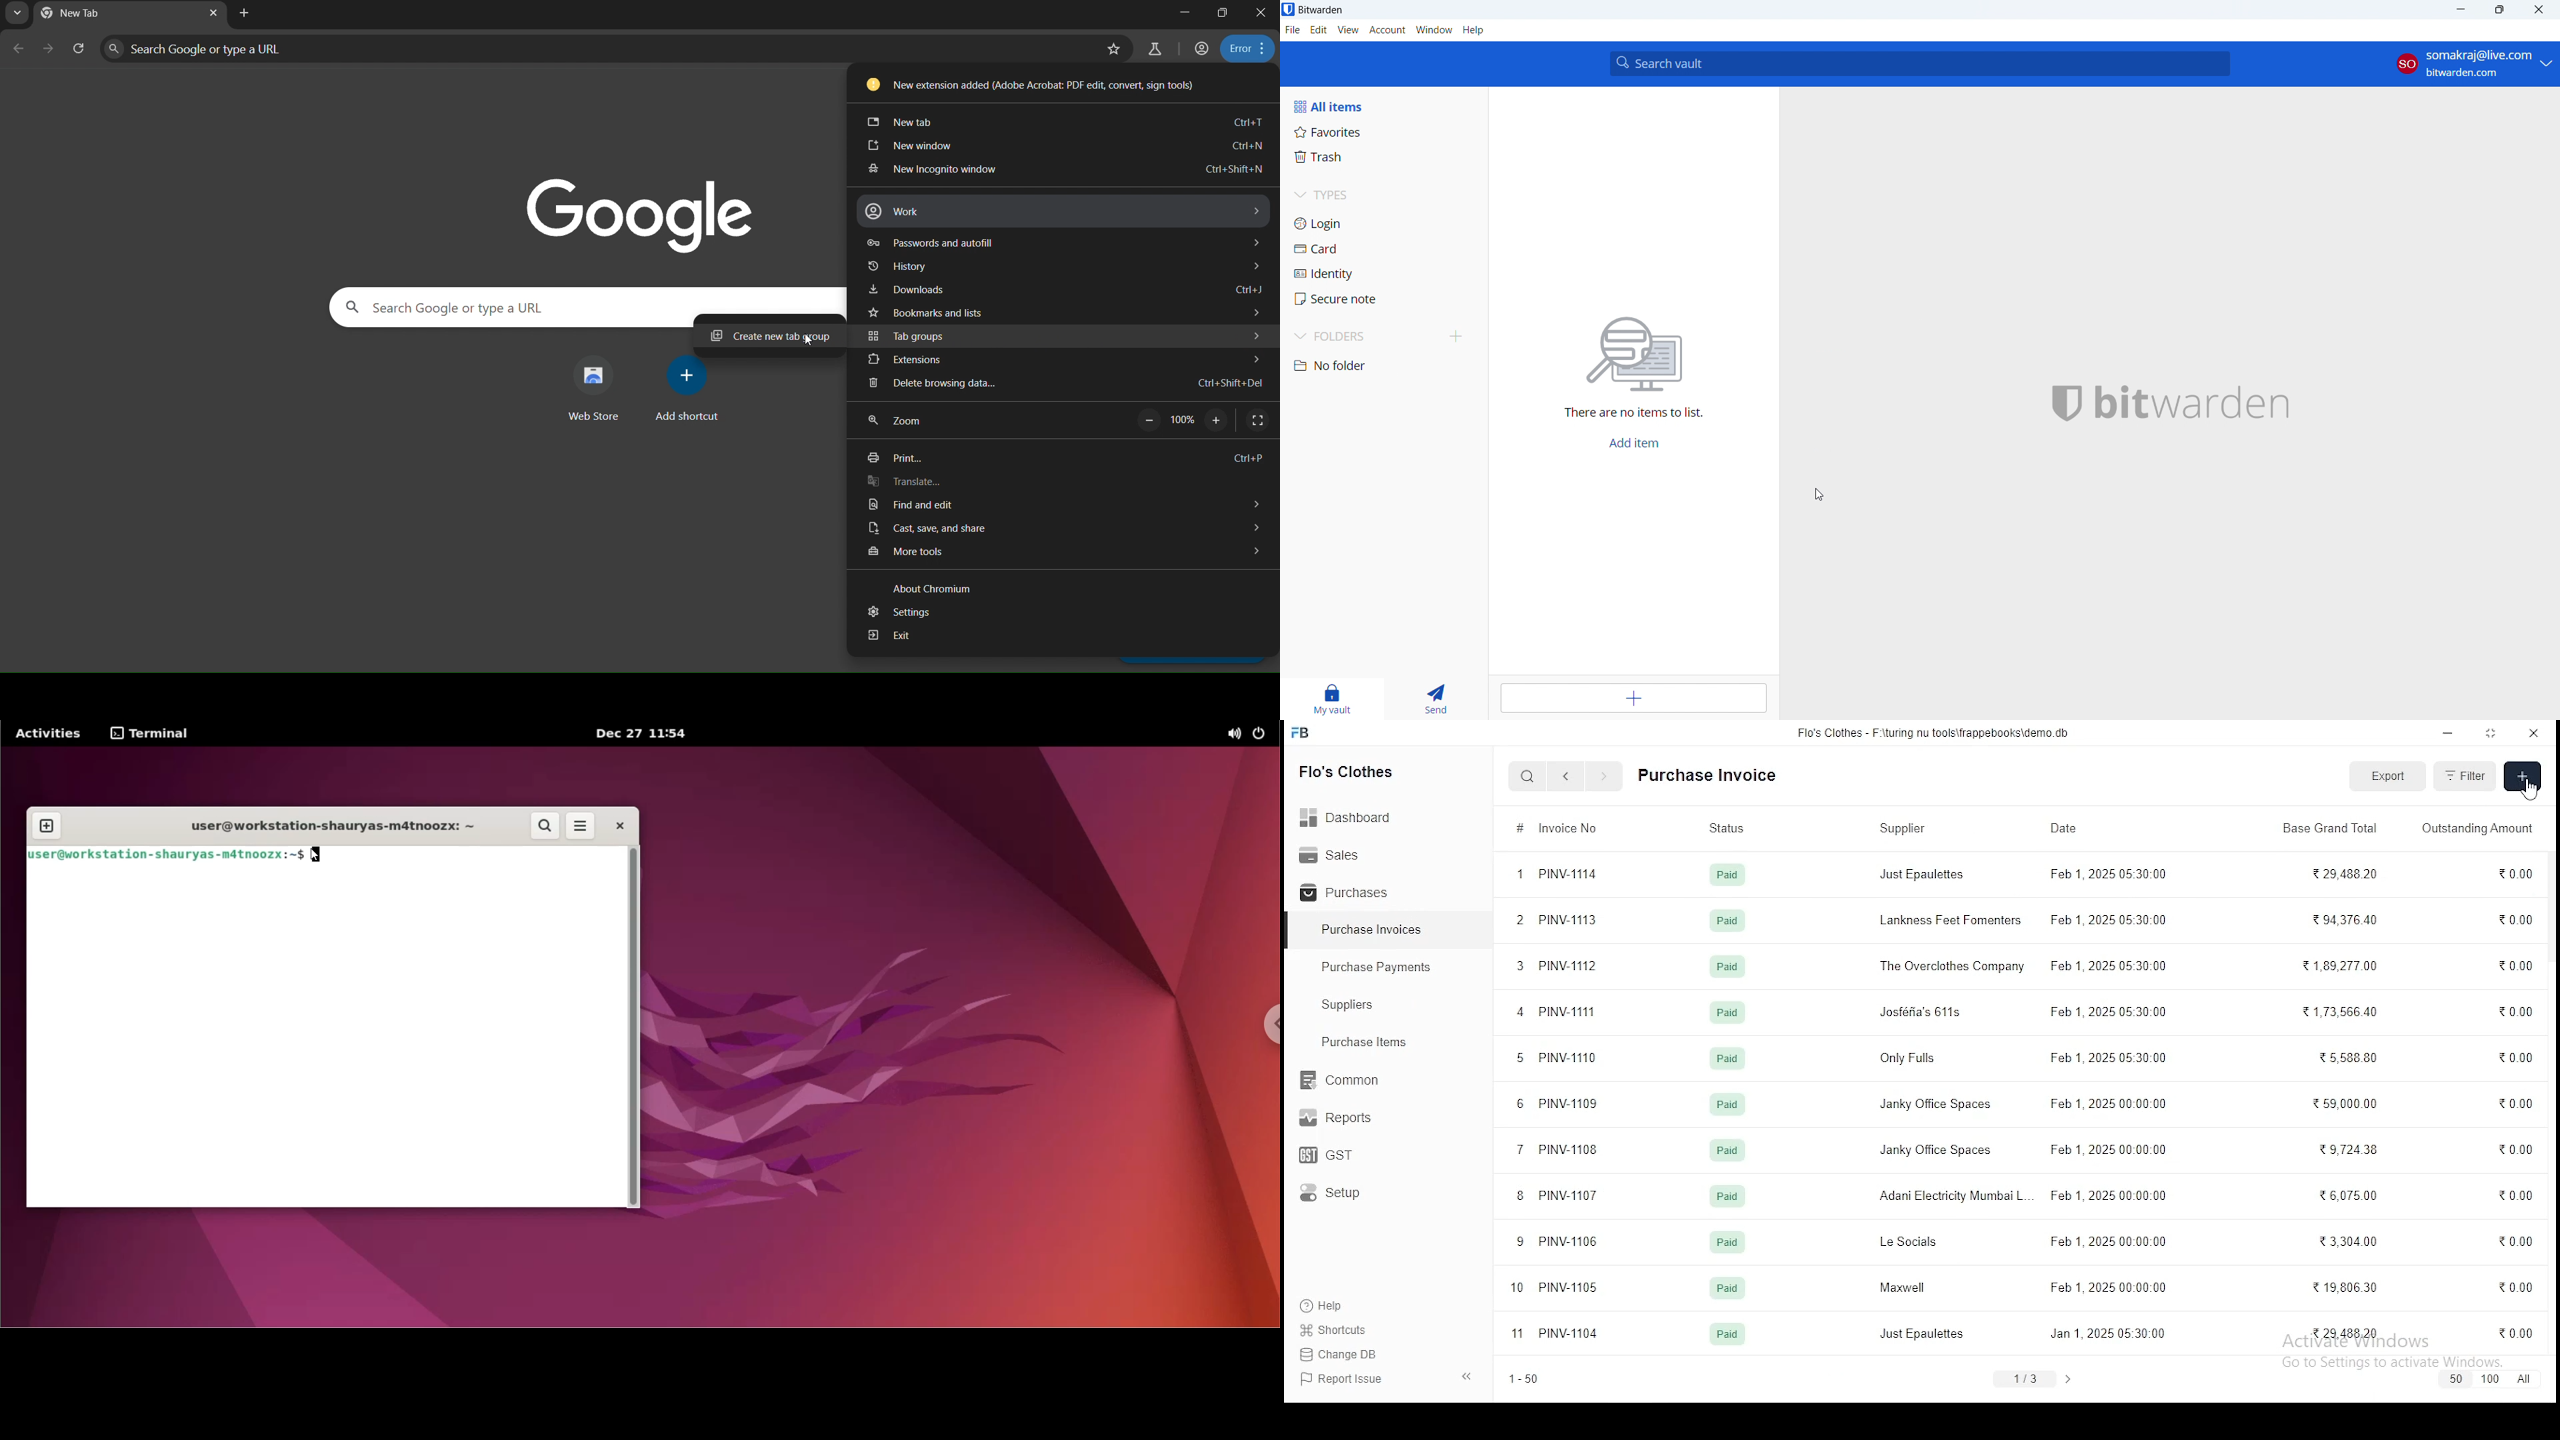 This screenshot has width=2576, height=1456. I want to click on 0.00, so click(2516, 921).